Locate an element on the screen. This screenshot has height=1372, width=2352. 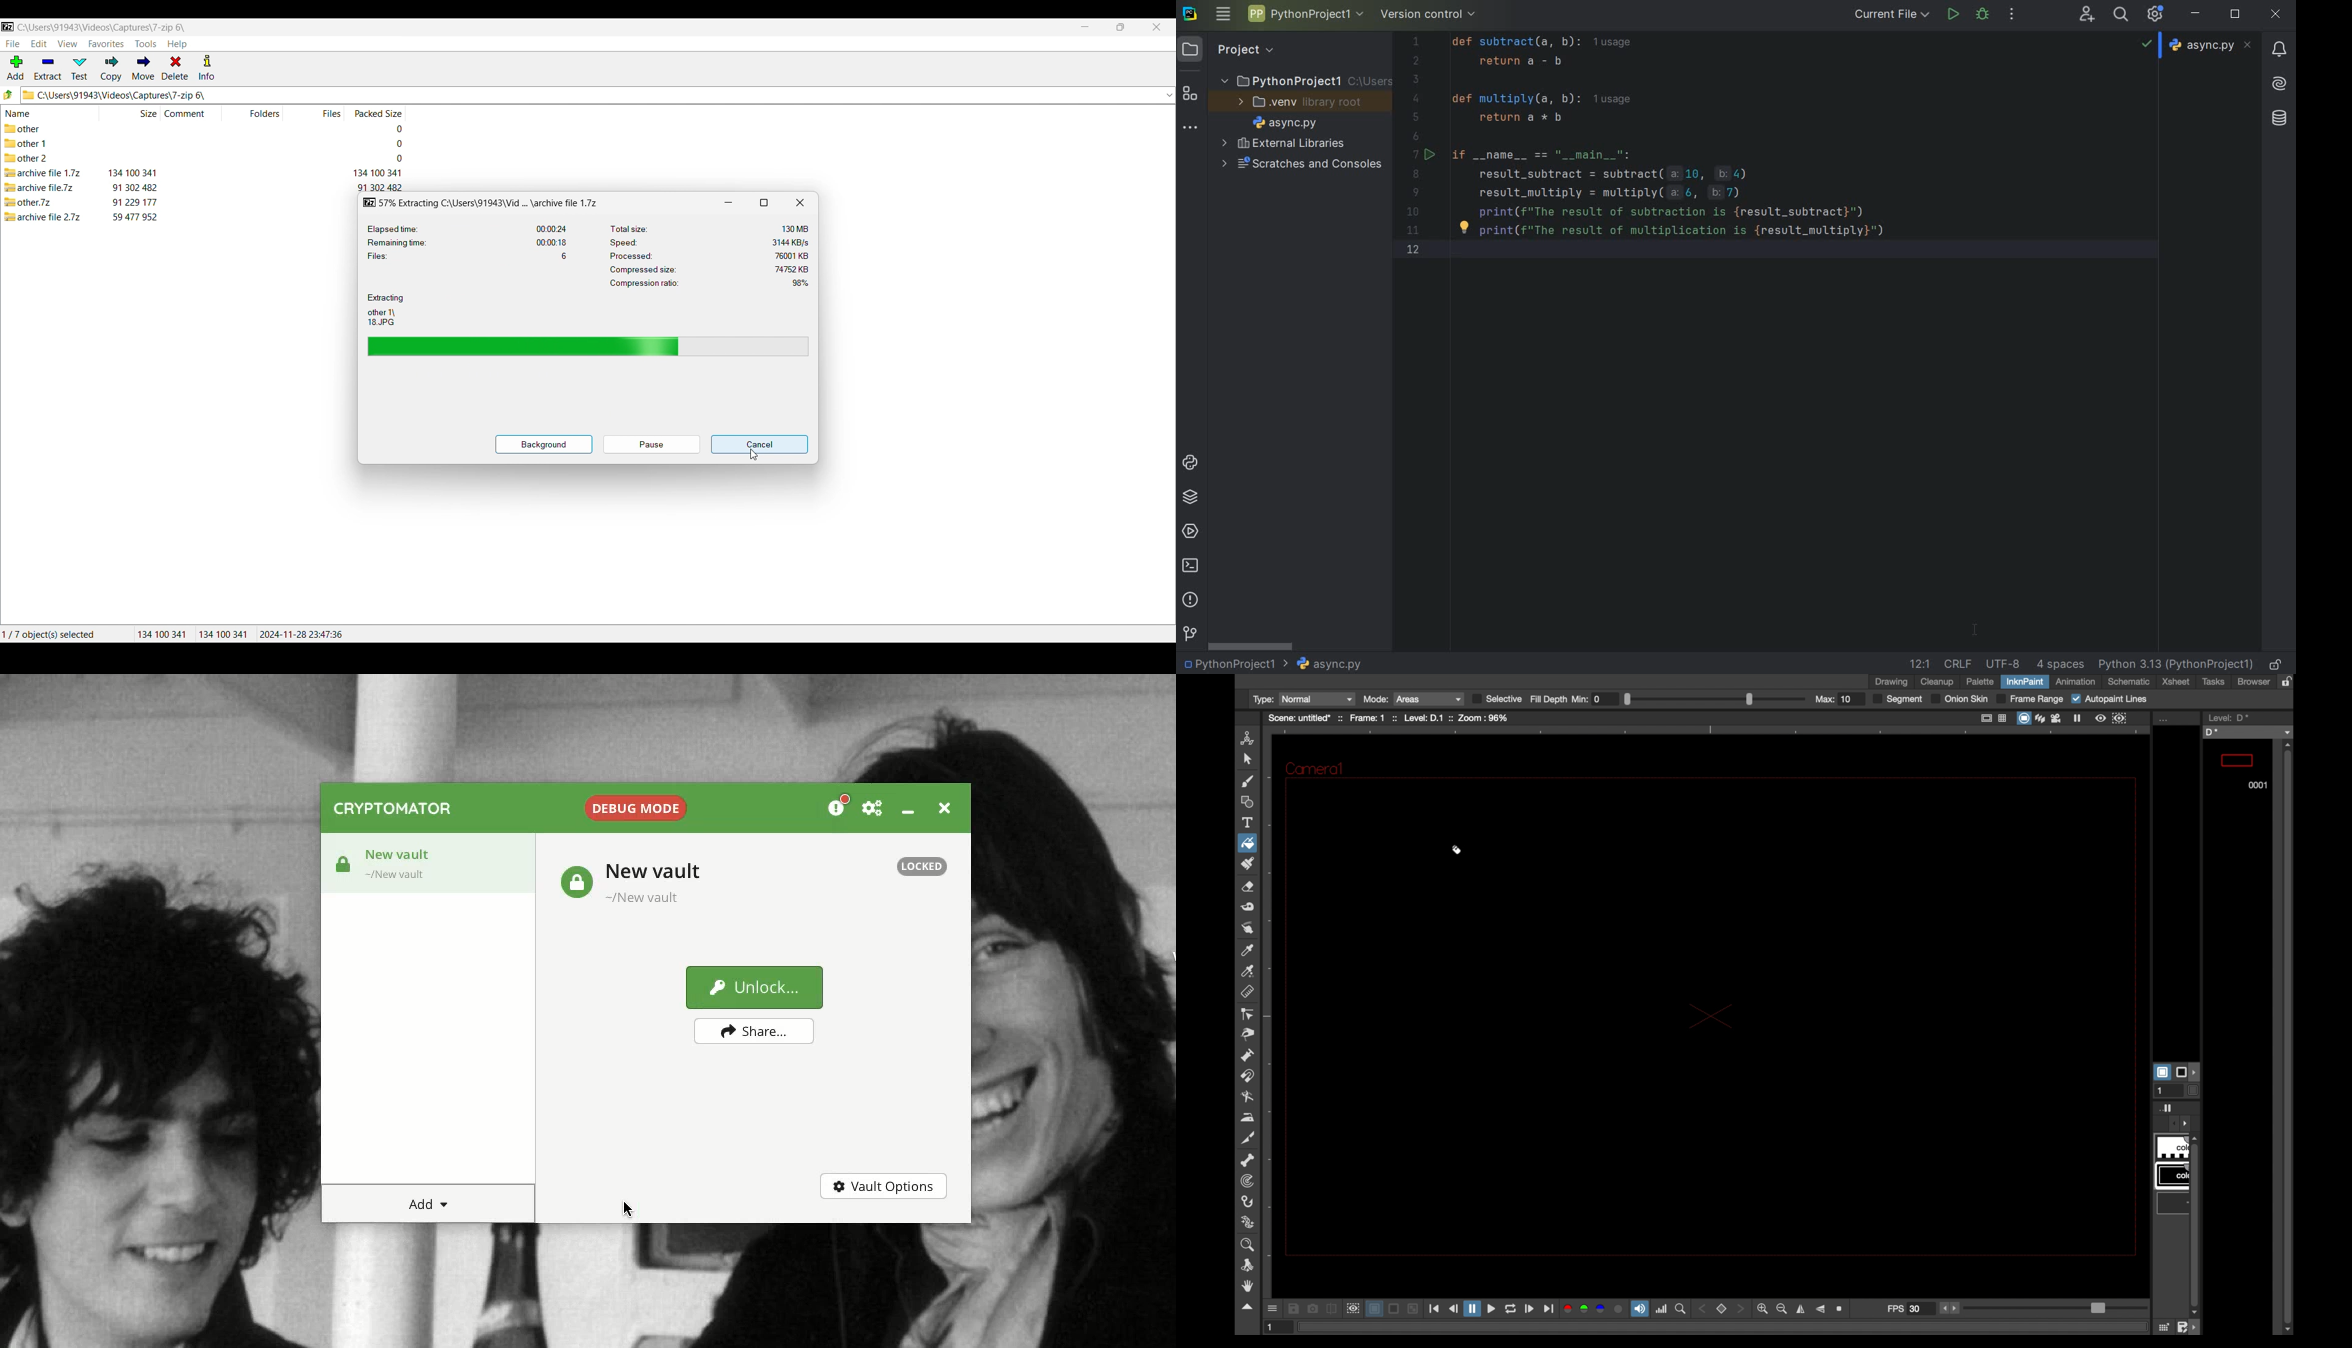
size is located at coordinates (134, 202).